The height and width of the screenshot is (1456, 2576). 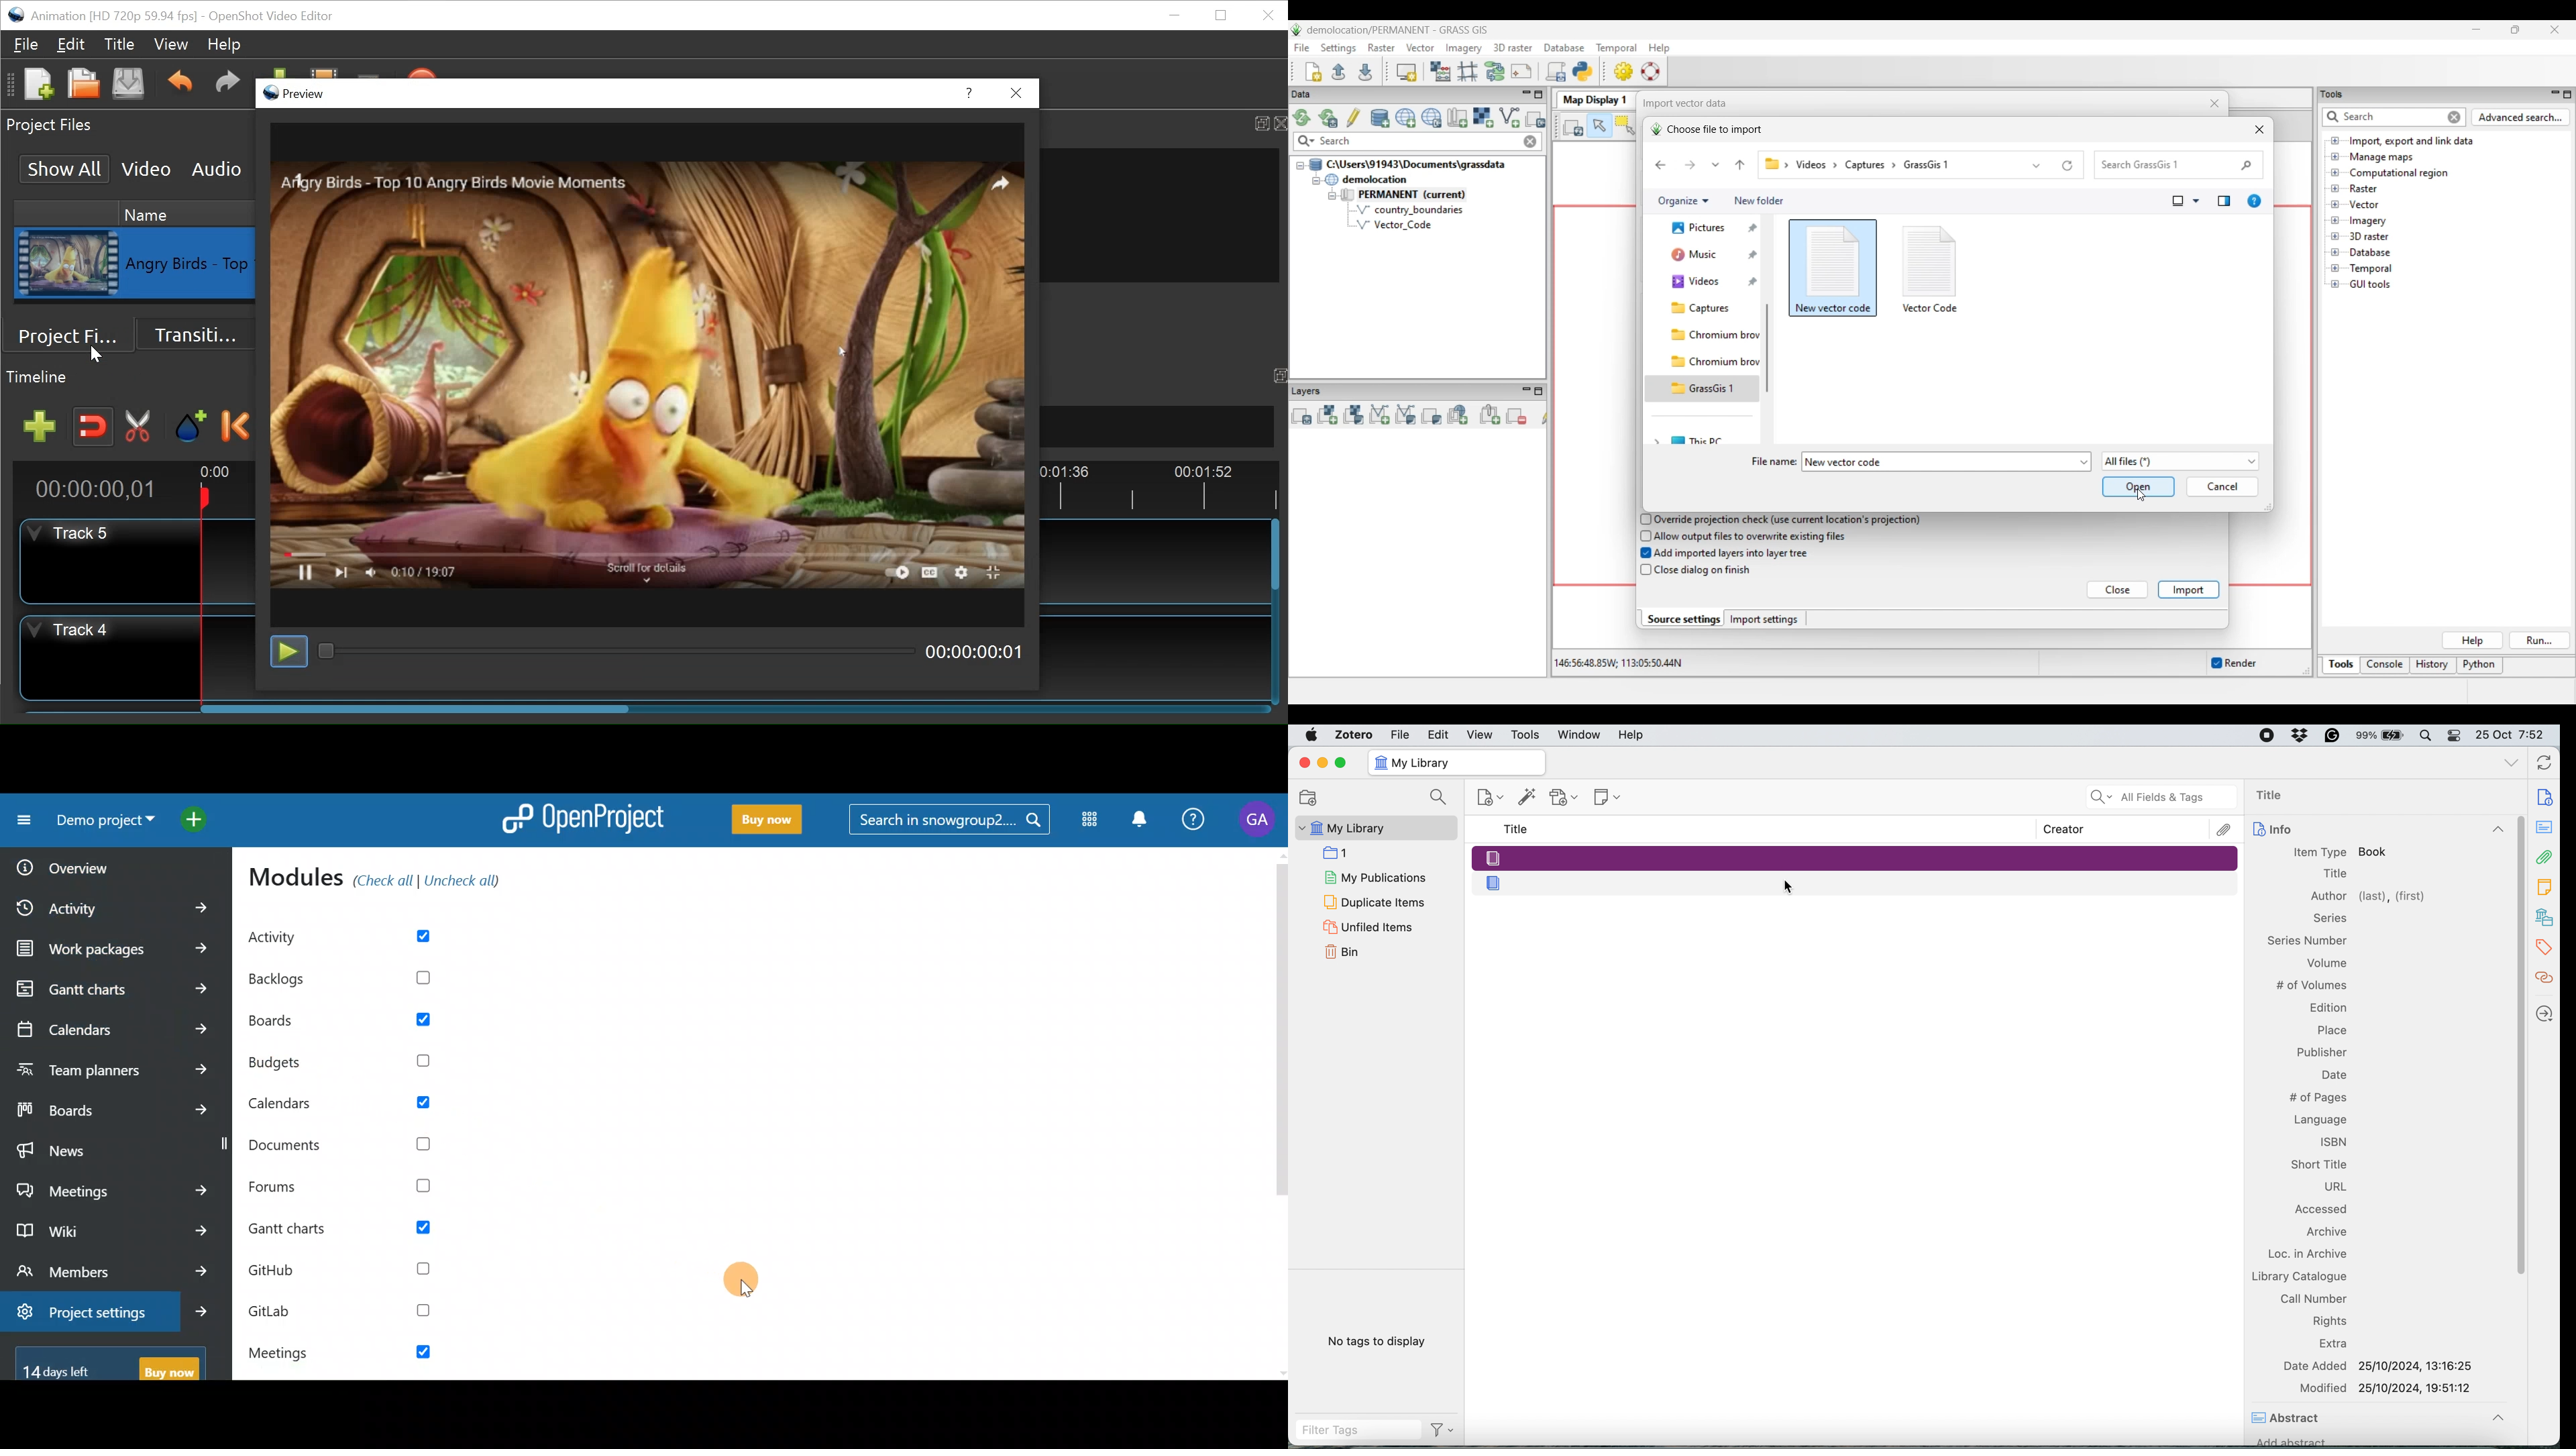 What do you see at coordinates (95, 490) in the screenshot?
I see `Current Position` at bounding box center [95, 490].